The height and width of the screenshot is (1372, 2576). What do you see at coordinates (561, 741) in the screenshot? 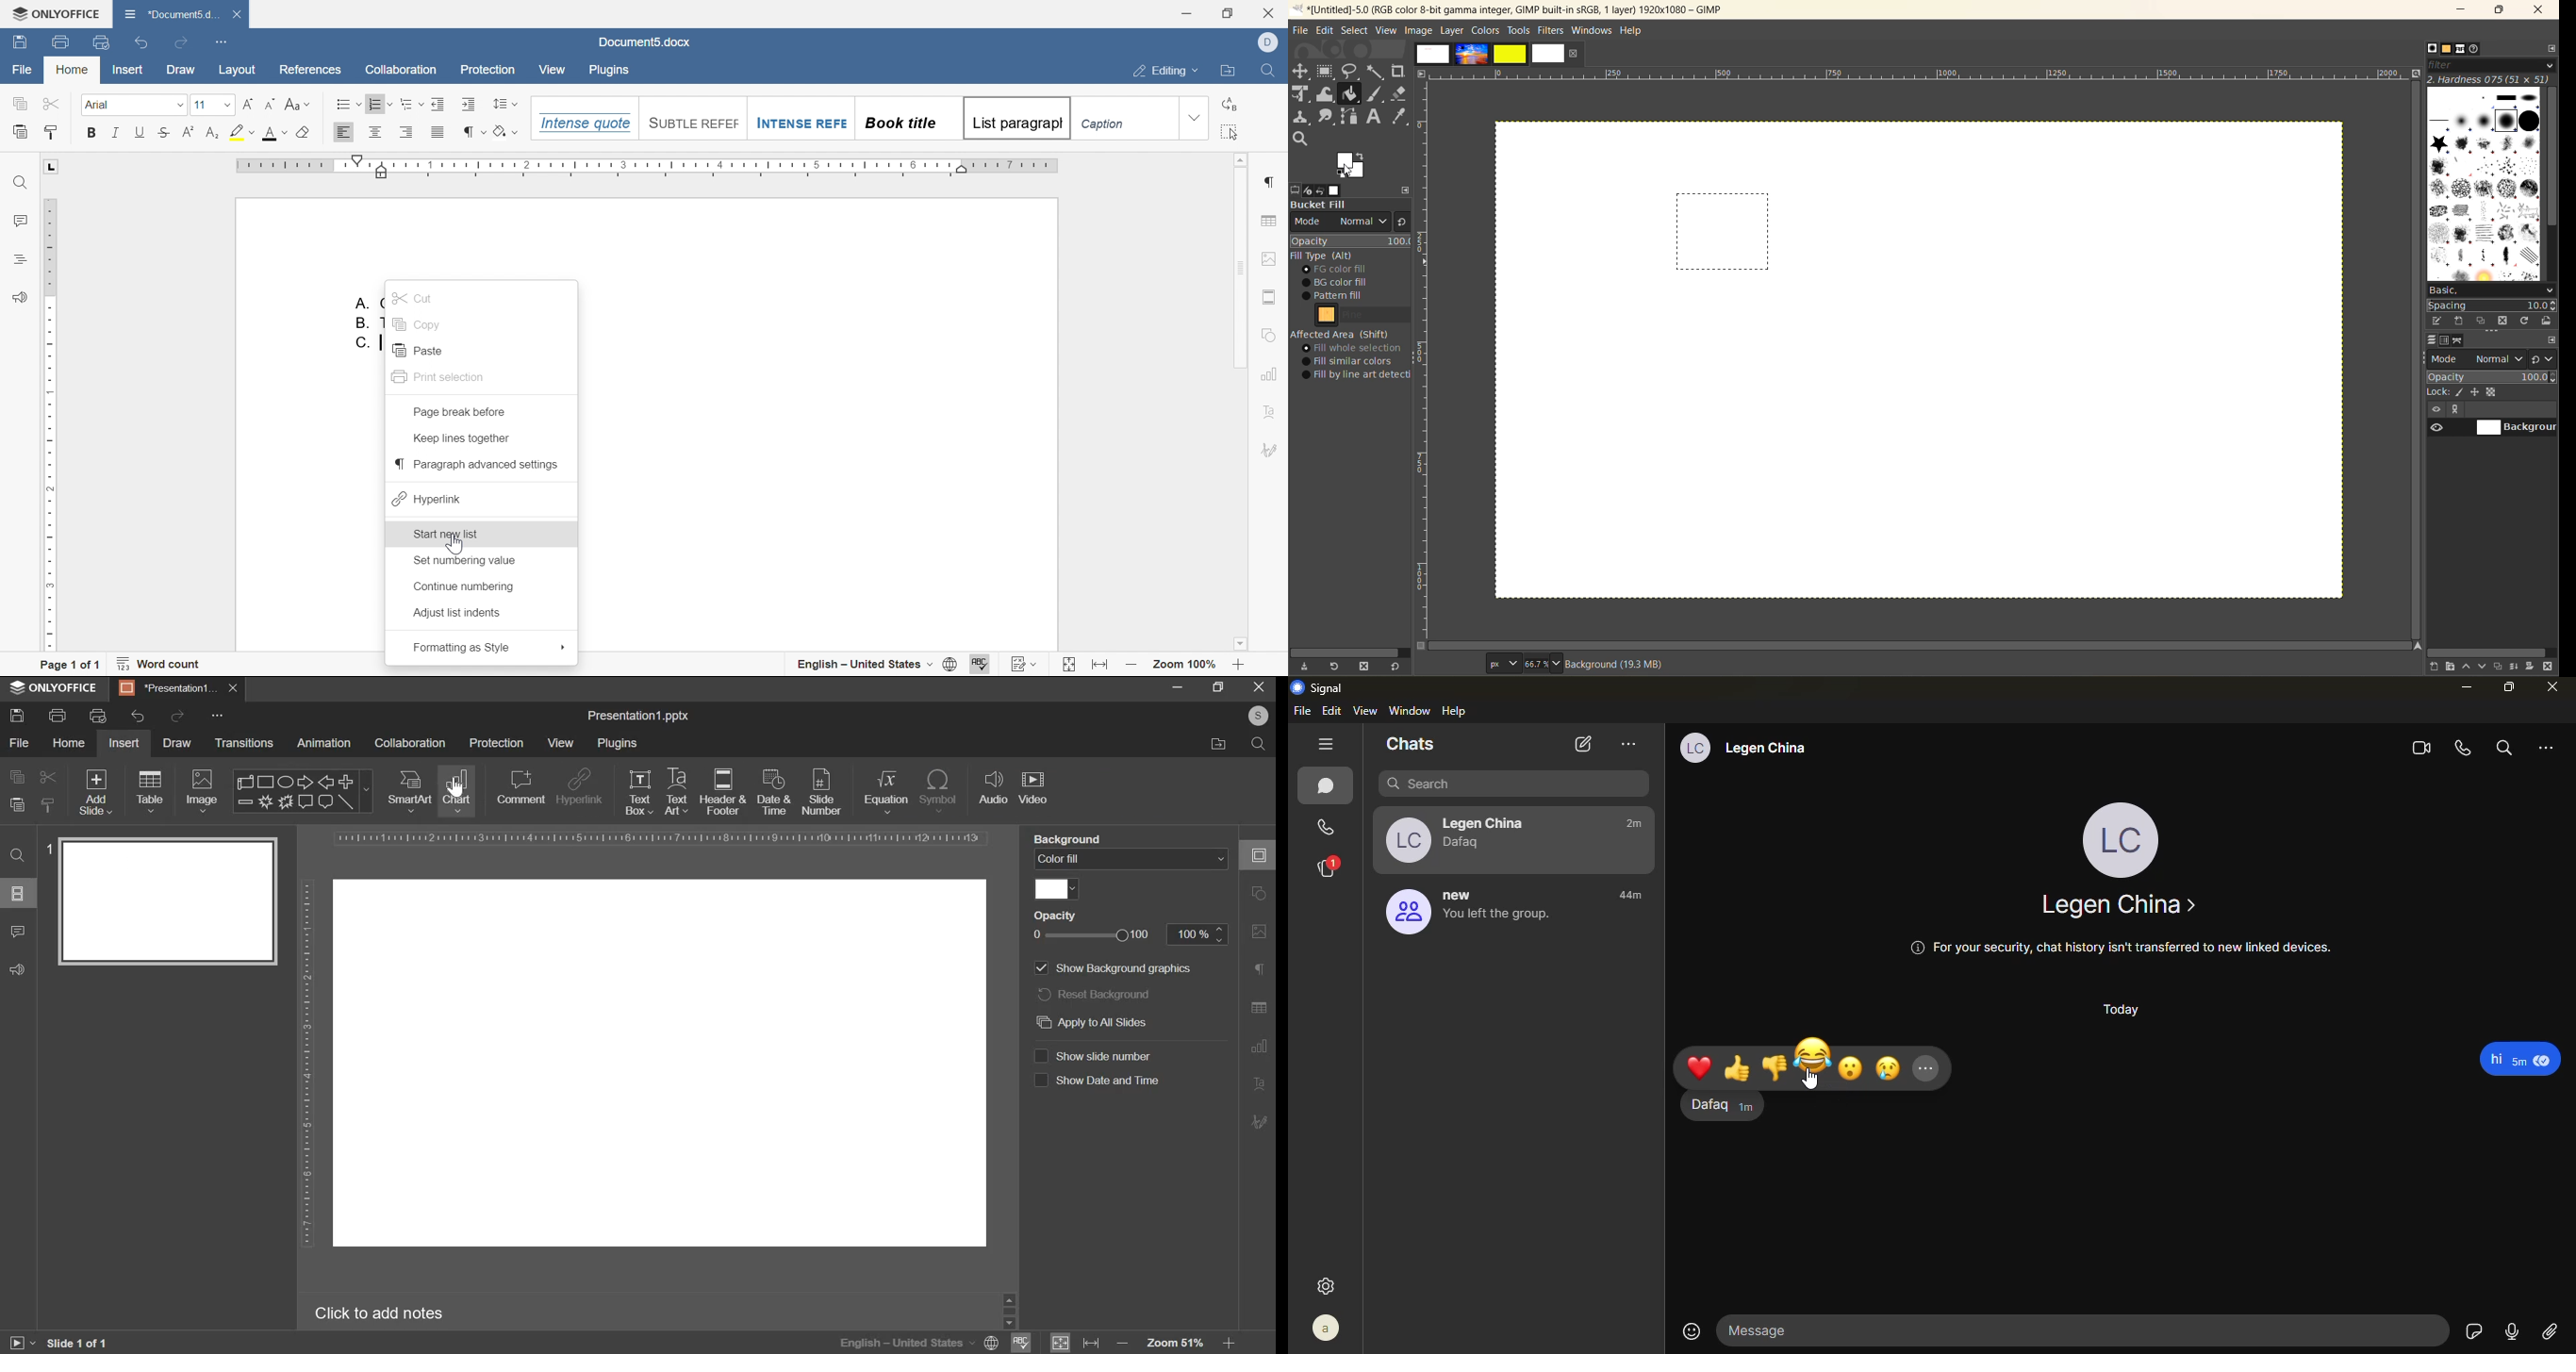
I see `view` at bounding box center [561, 741].